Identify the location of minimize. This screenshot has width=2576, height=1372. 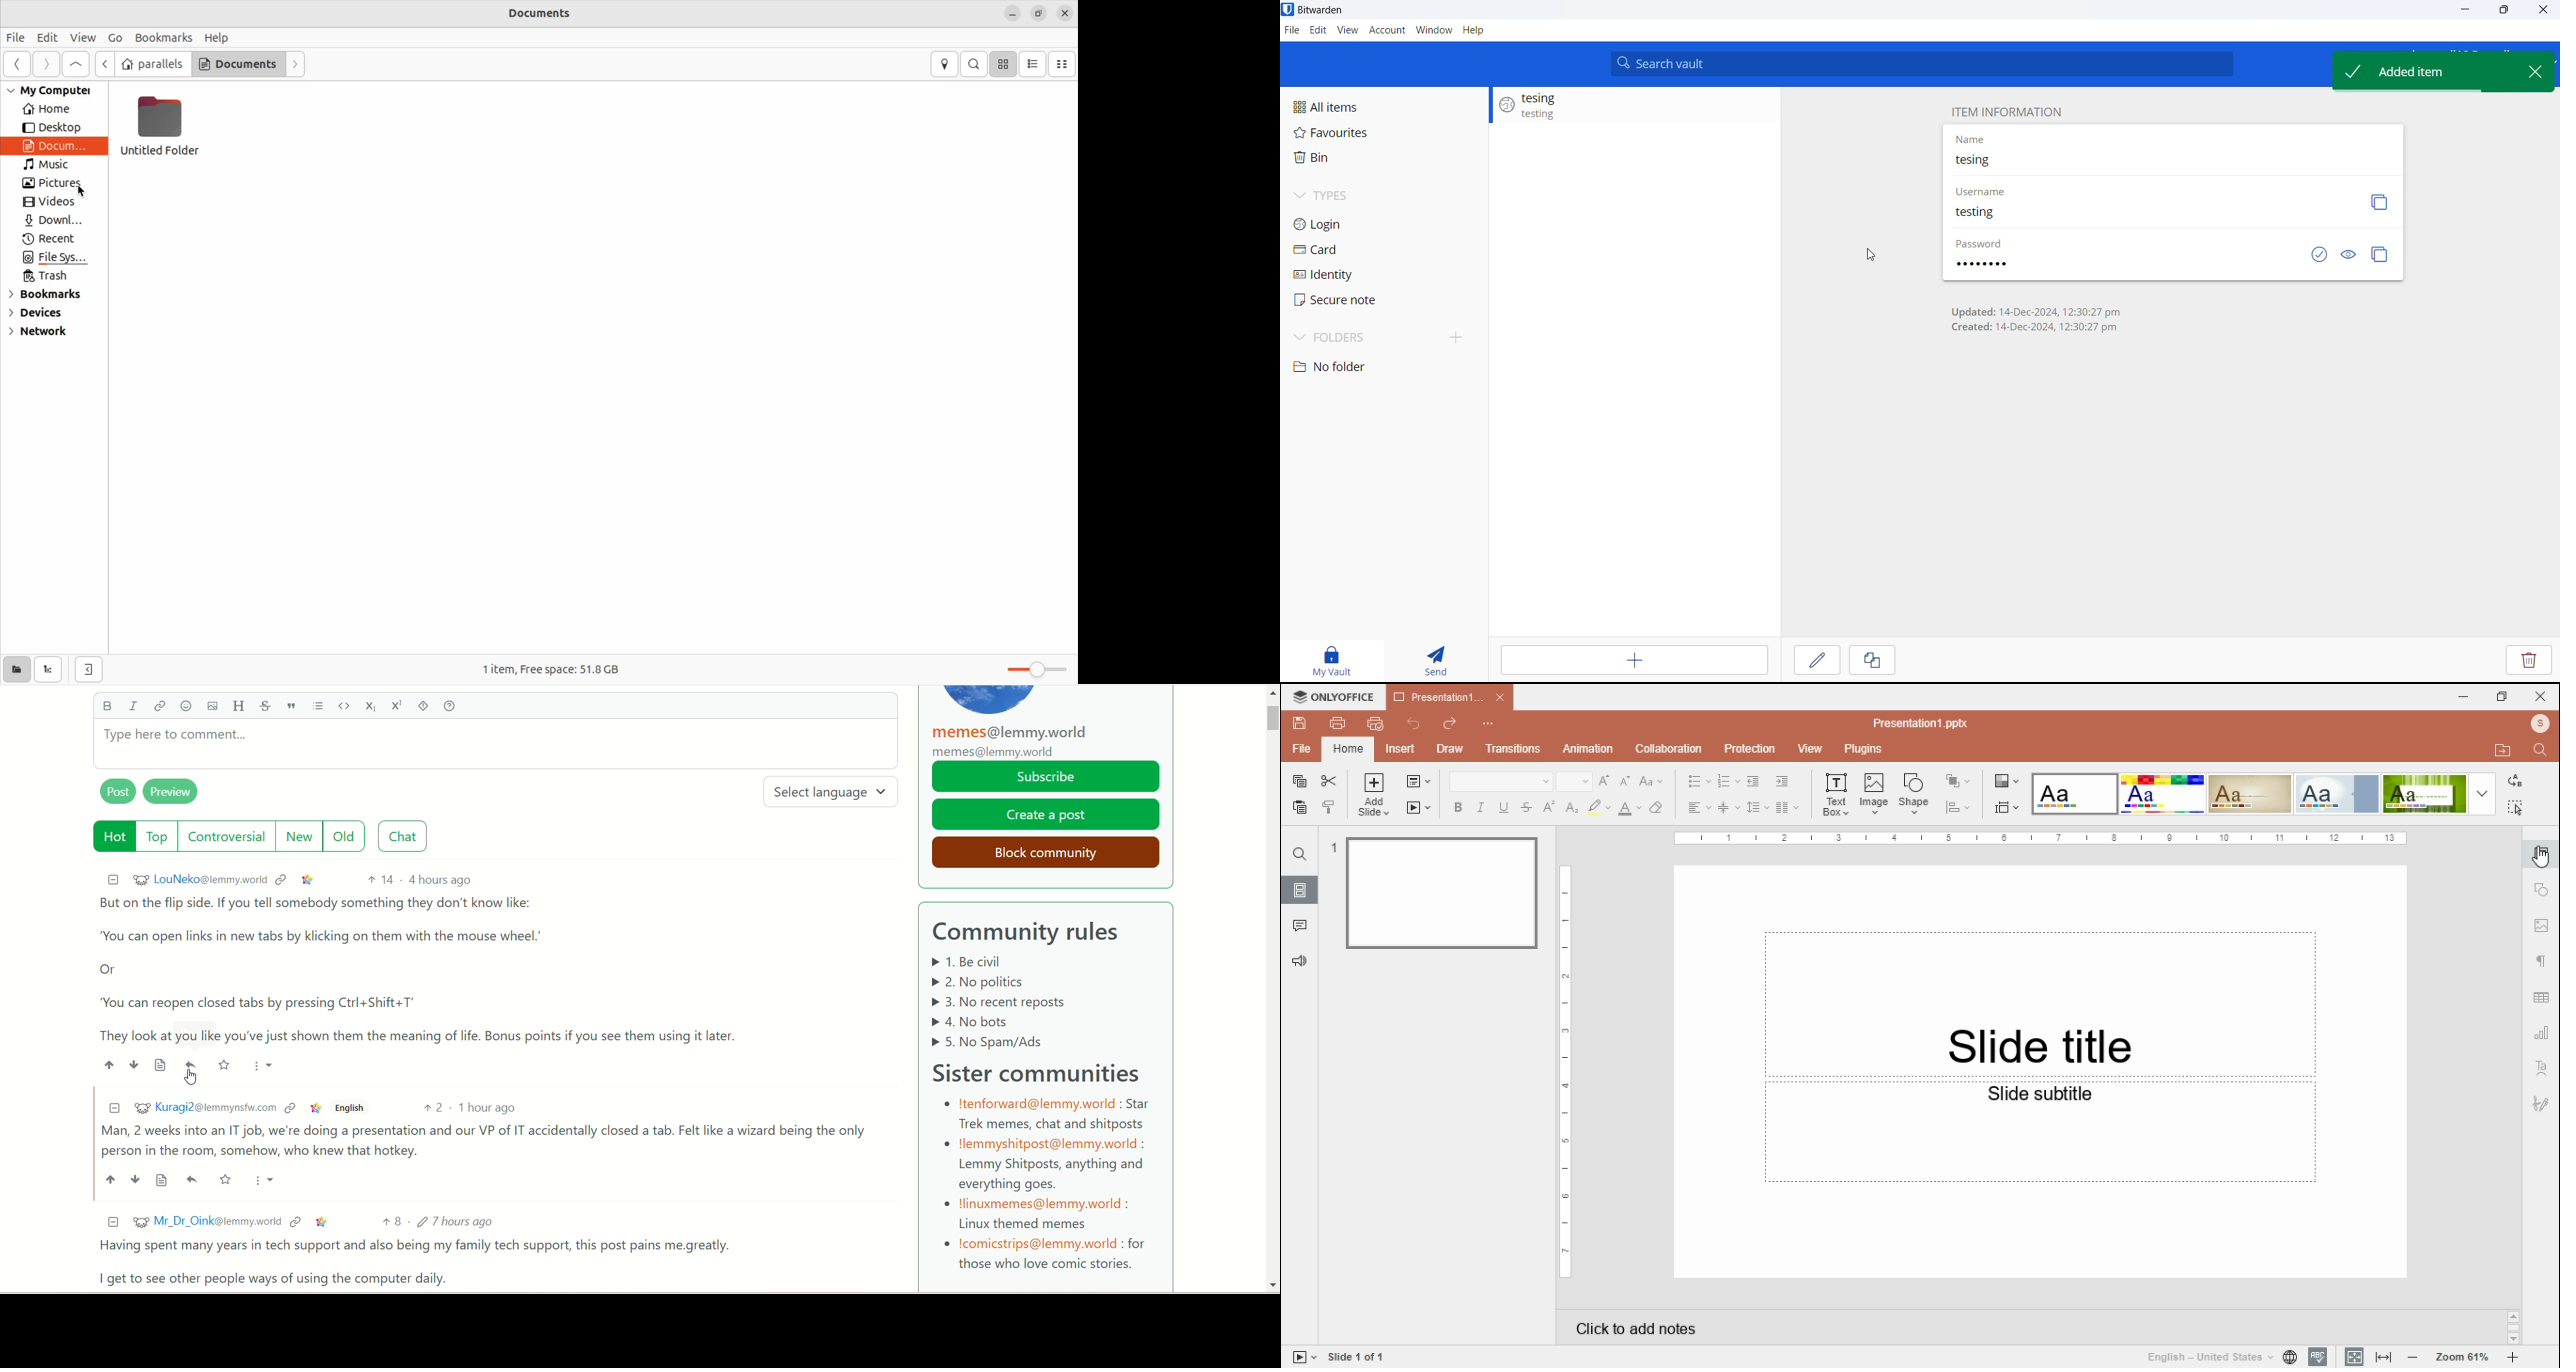
(110, 1109).